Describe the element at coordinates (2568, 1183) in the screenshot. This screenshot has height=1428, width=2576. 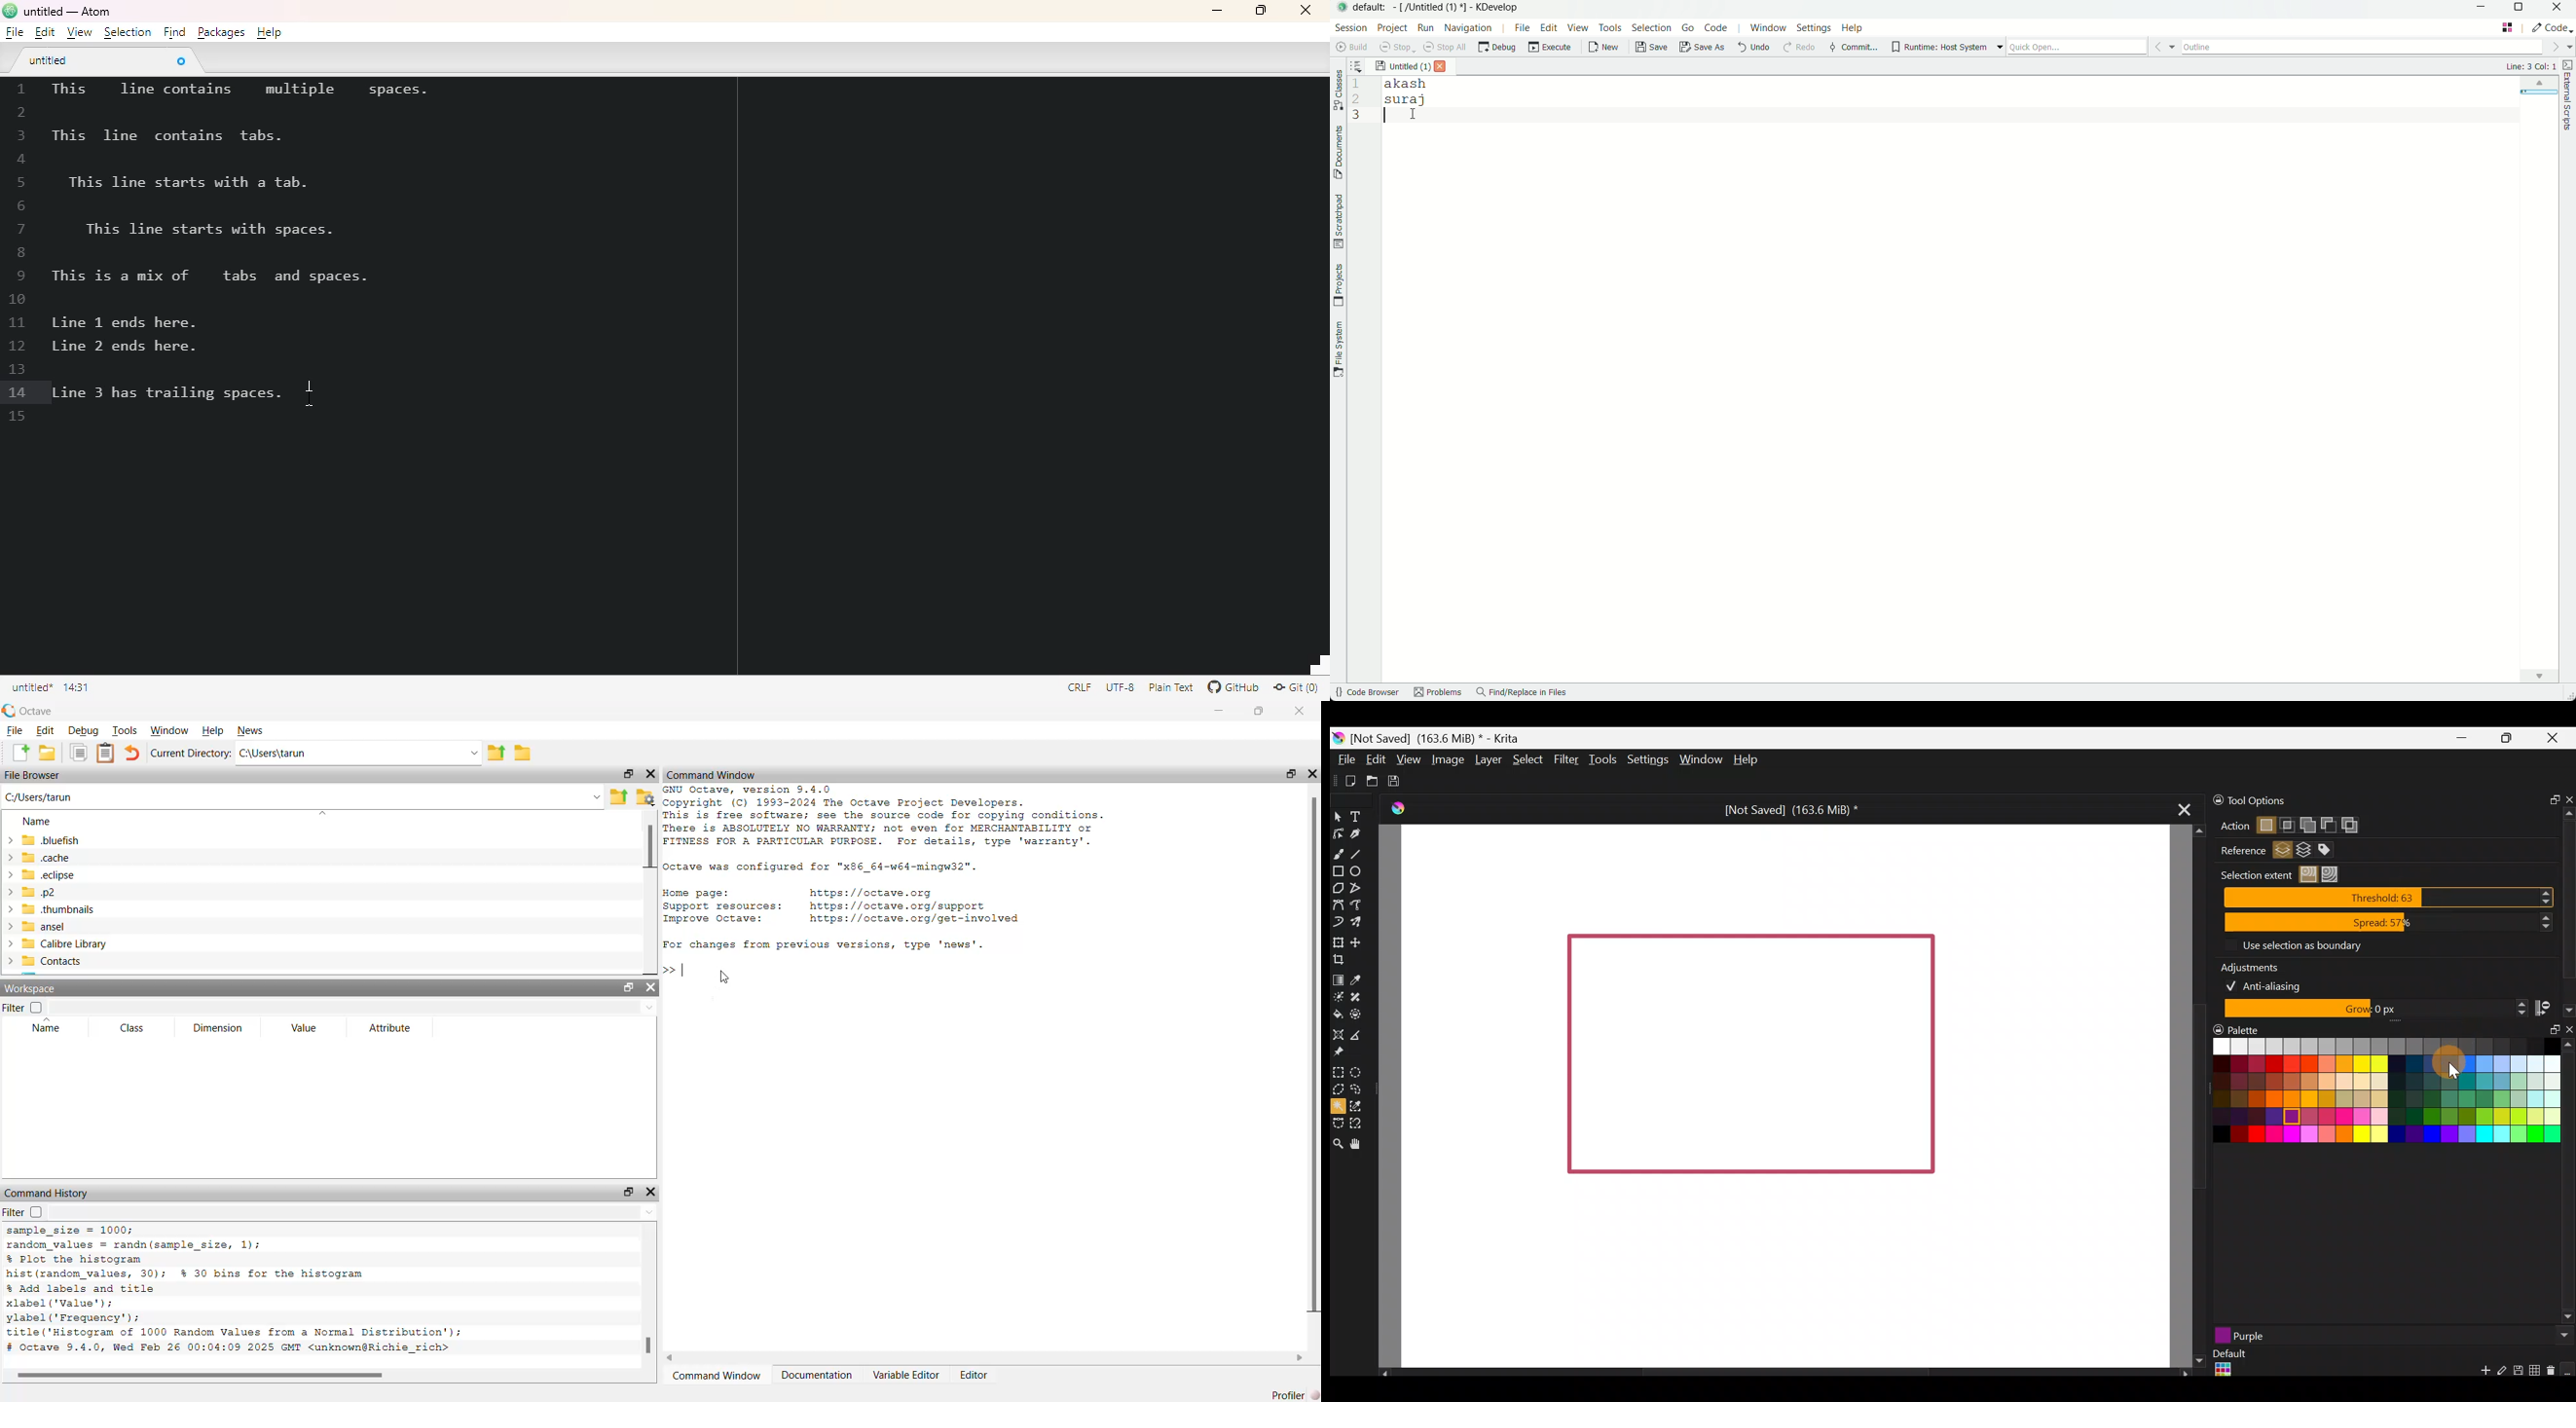
I see `Scroll bar` at that location.